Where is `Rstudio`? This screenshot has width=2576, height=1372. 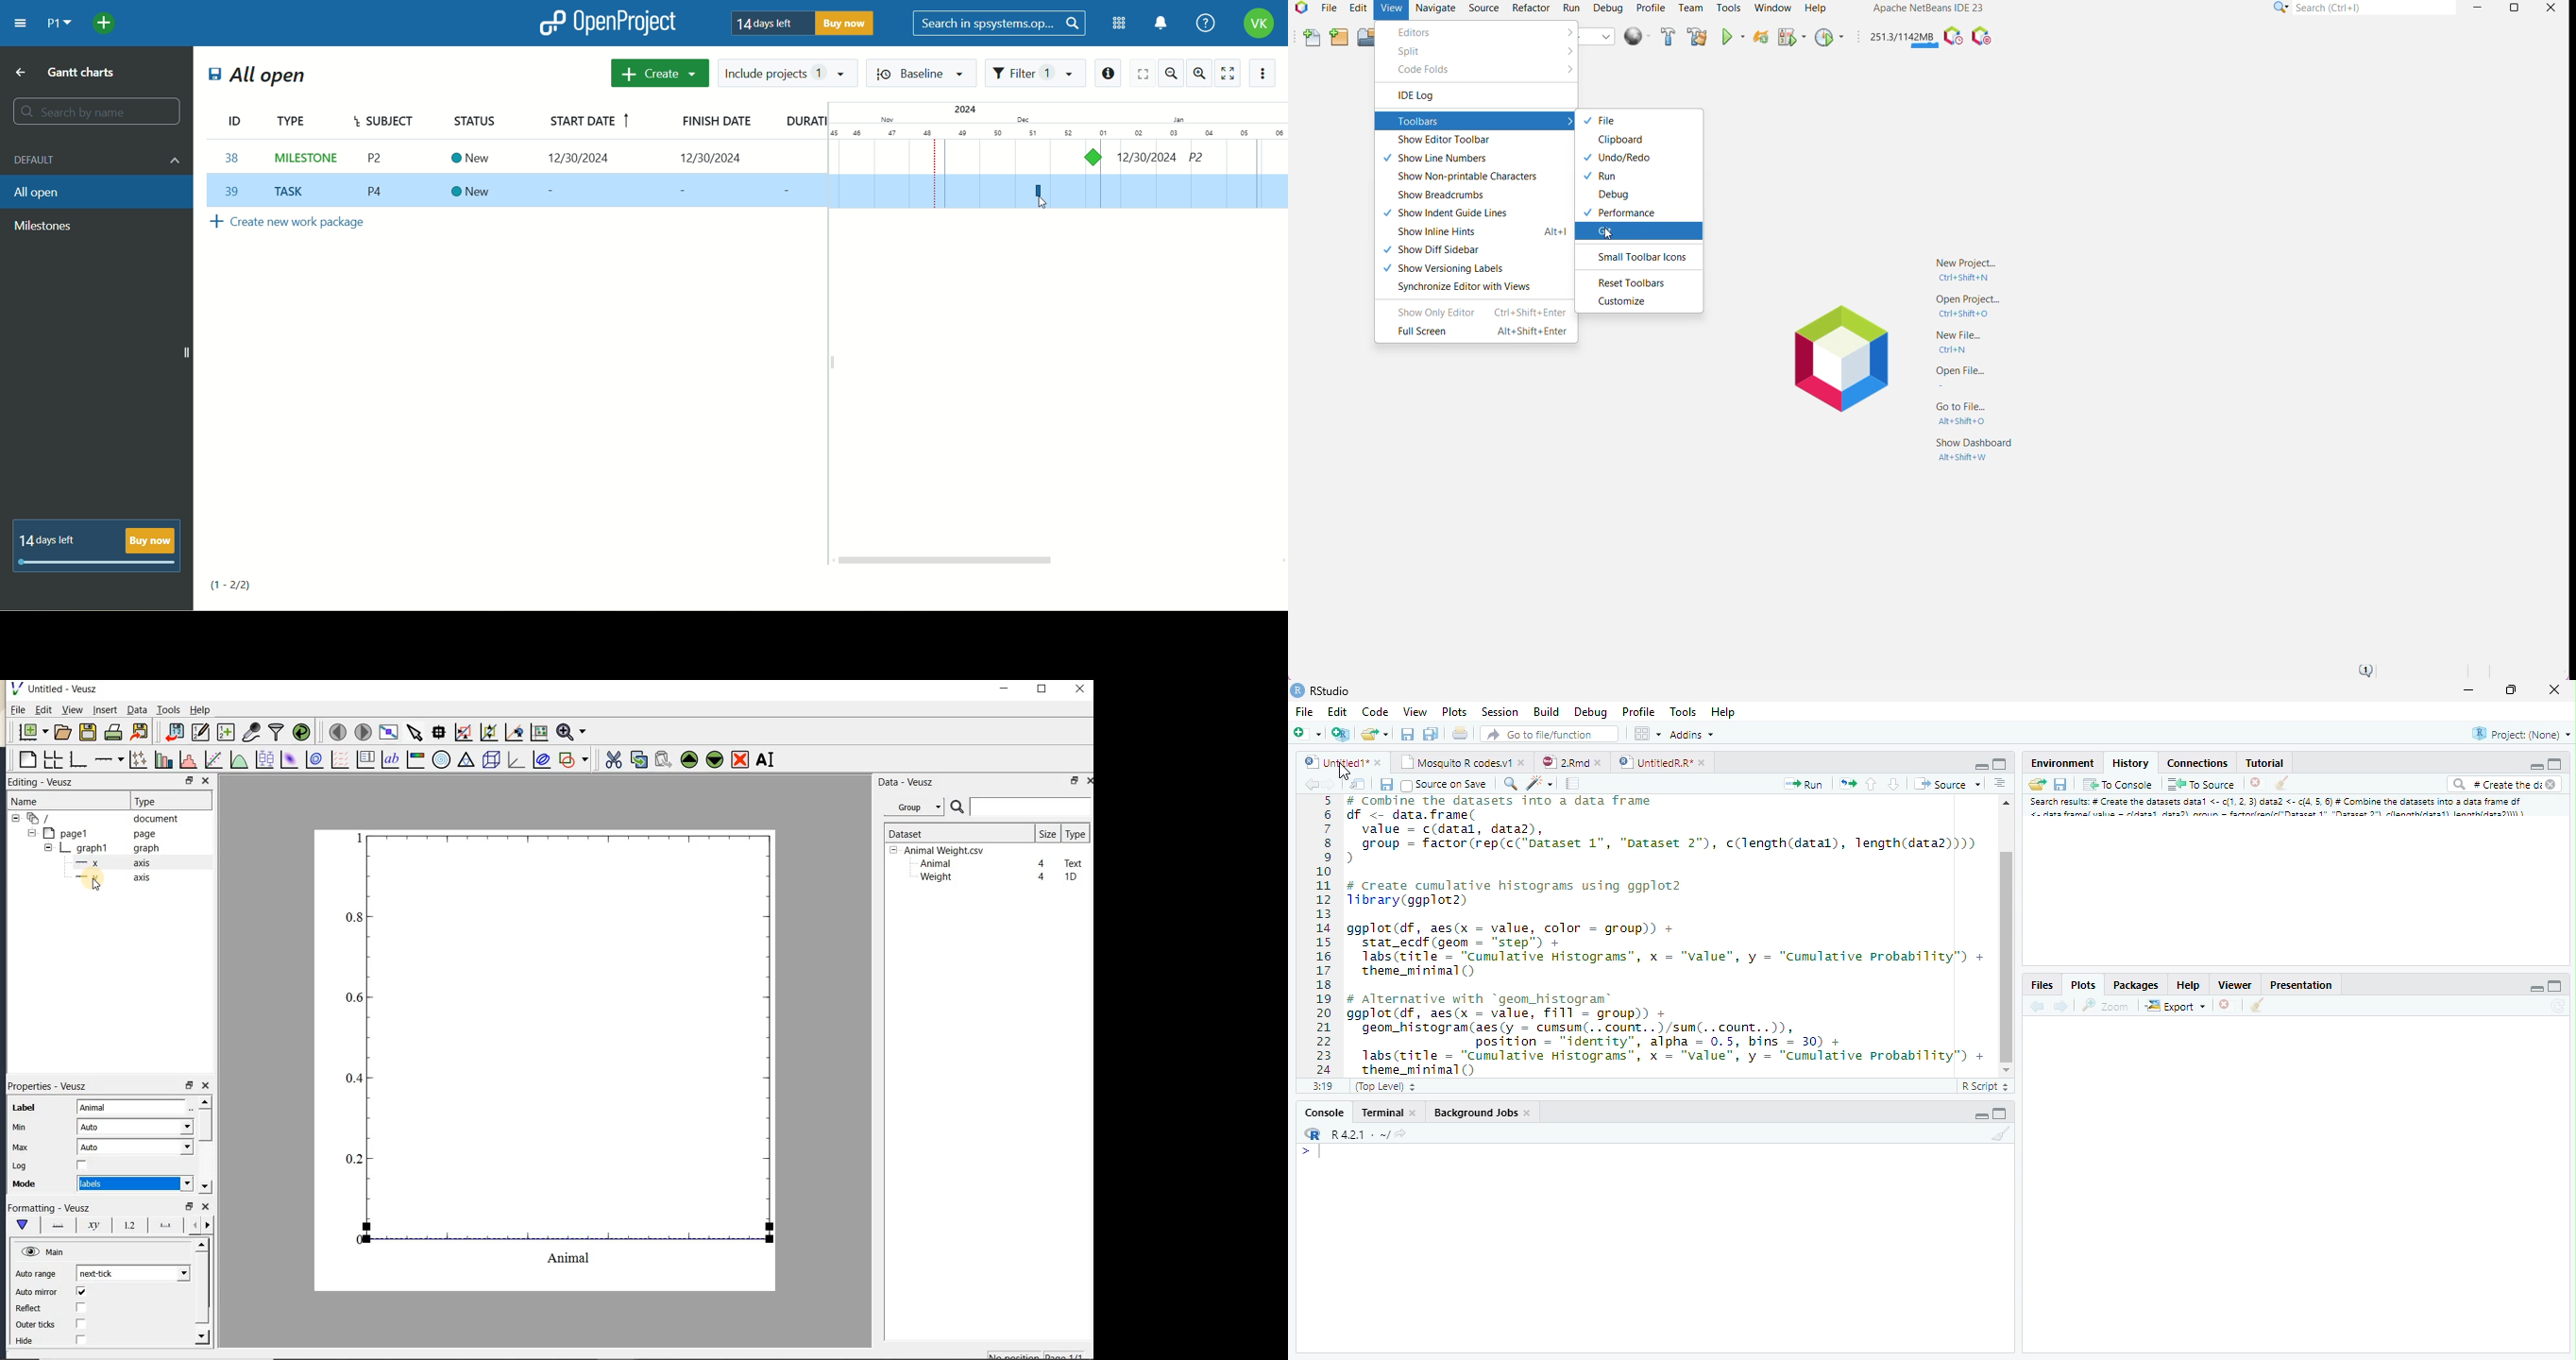
Rstudio is located at coordinates (1320, 689).